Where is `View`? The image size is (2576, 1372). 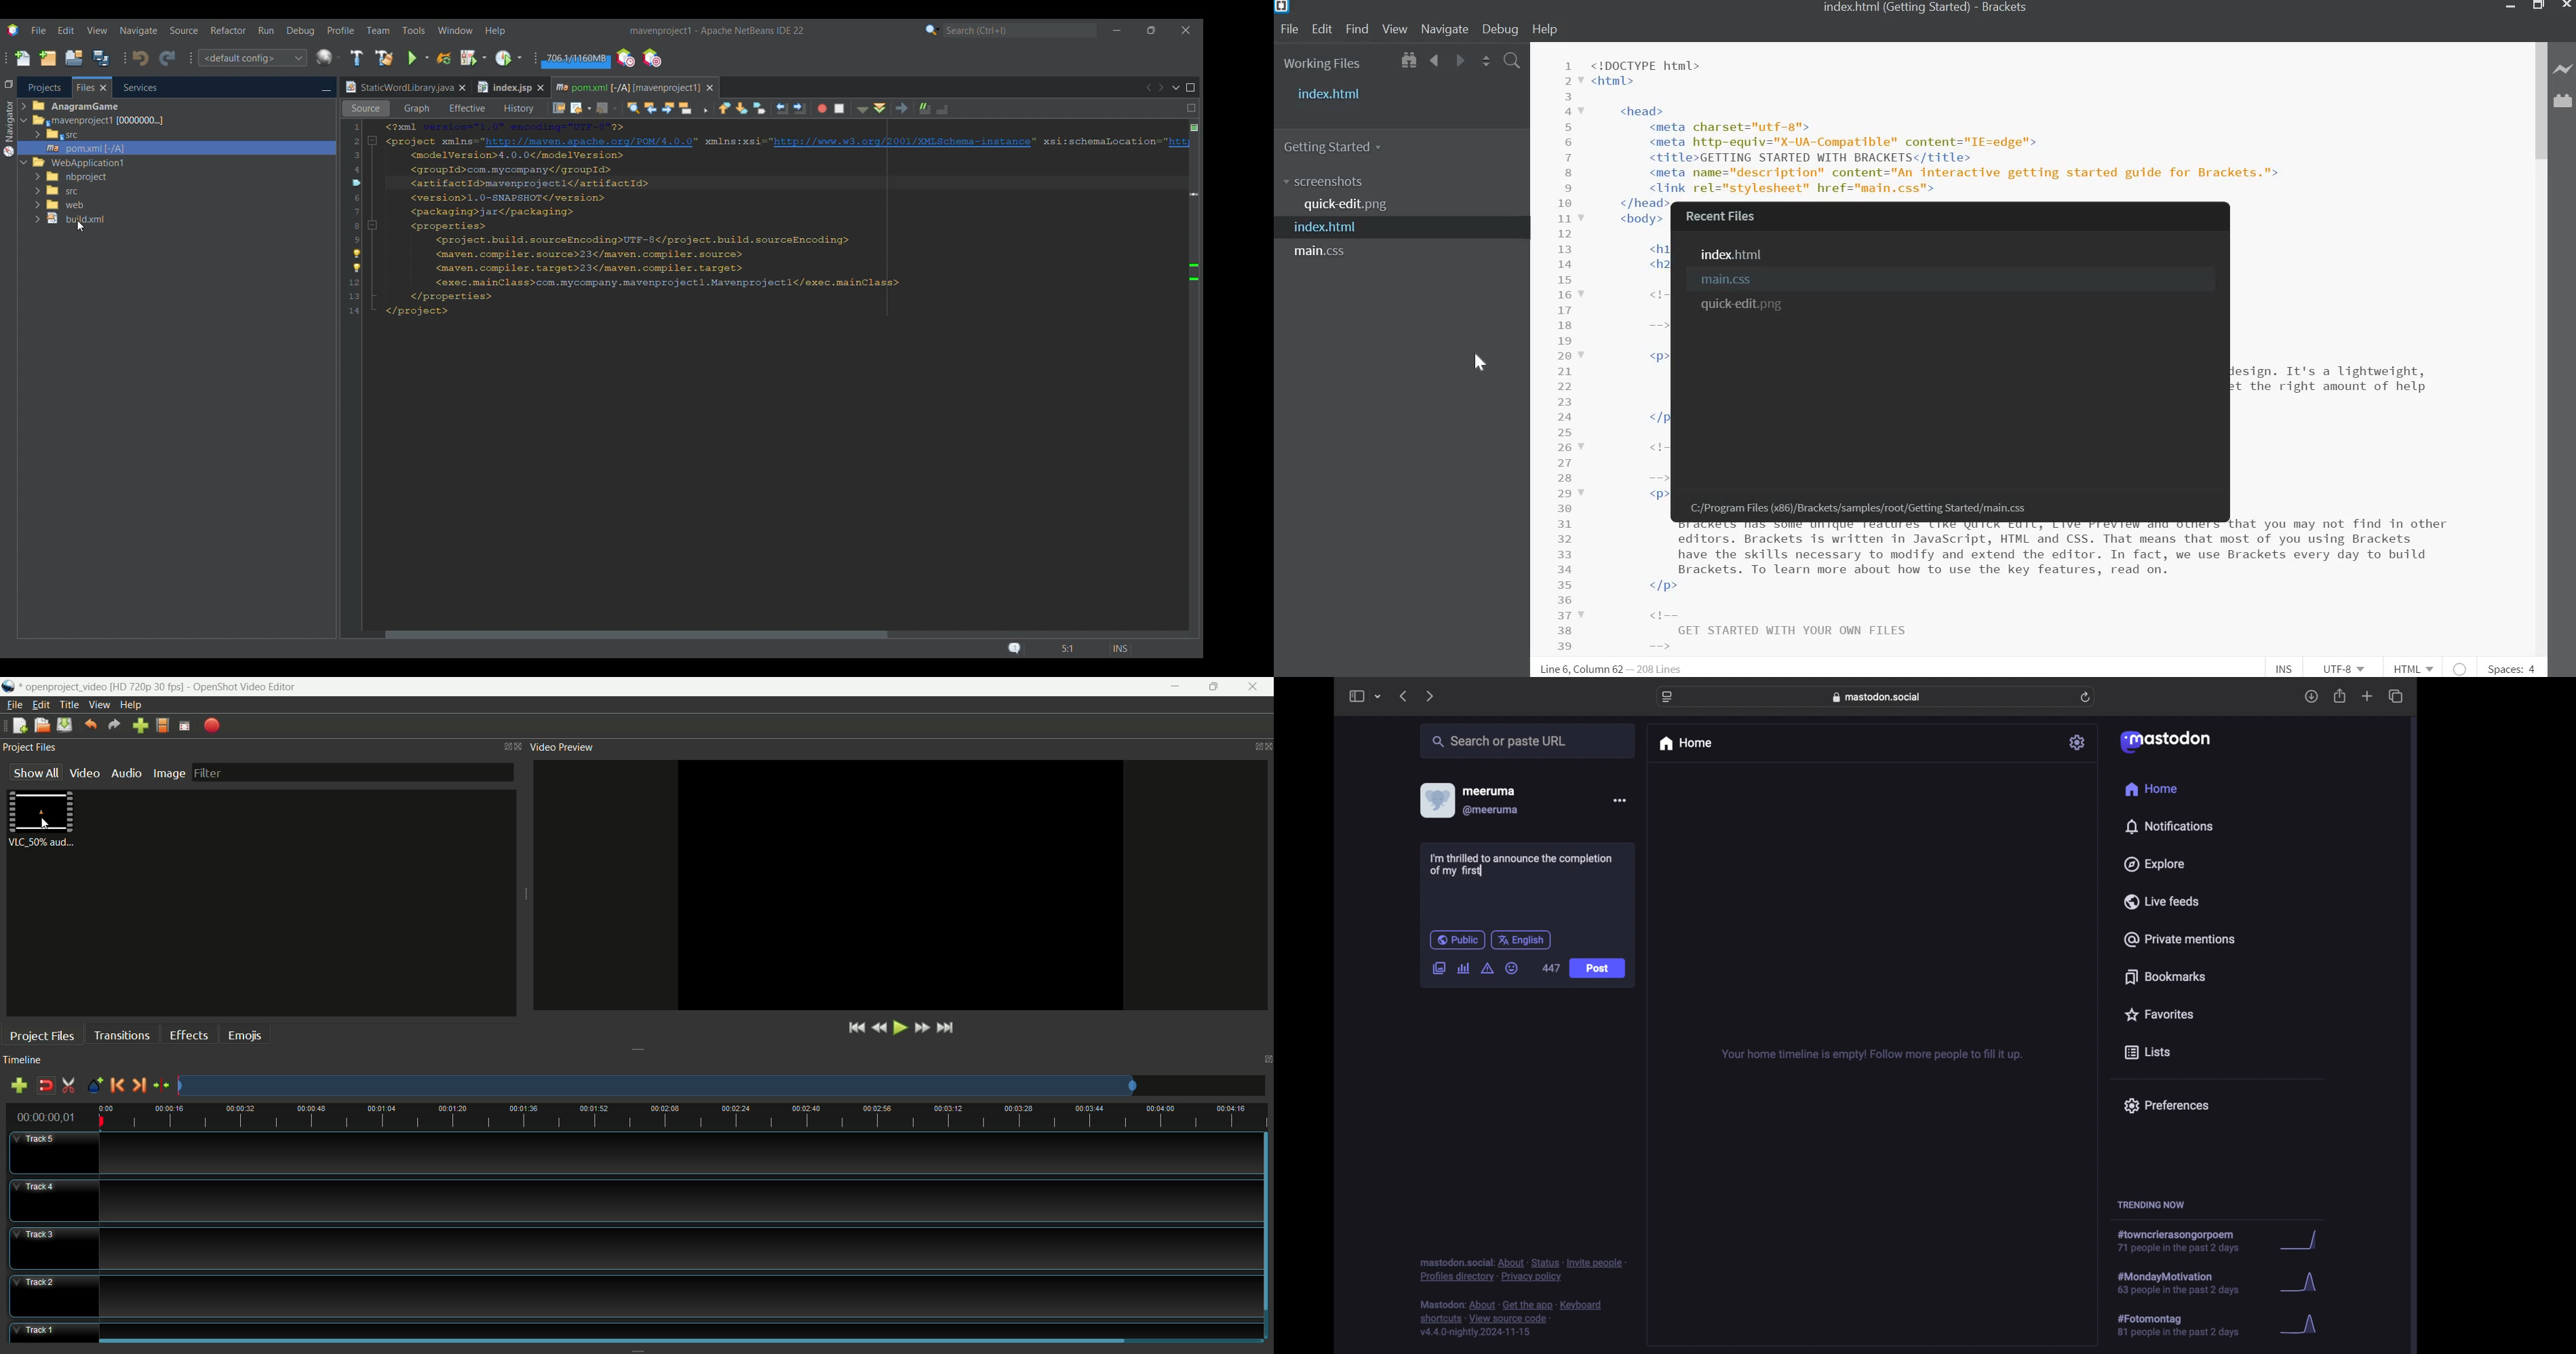
View is located at coordinates (1394, 30).